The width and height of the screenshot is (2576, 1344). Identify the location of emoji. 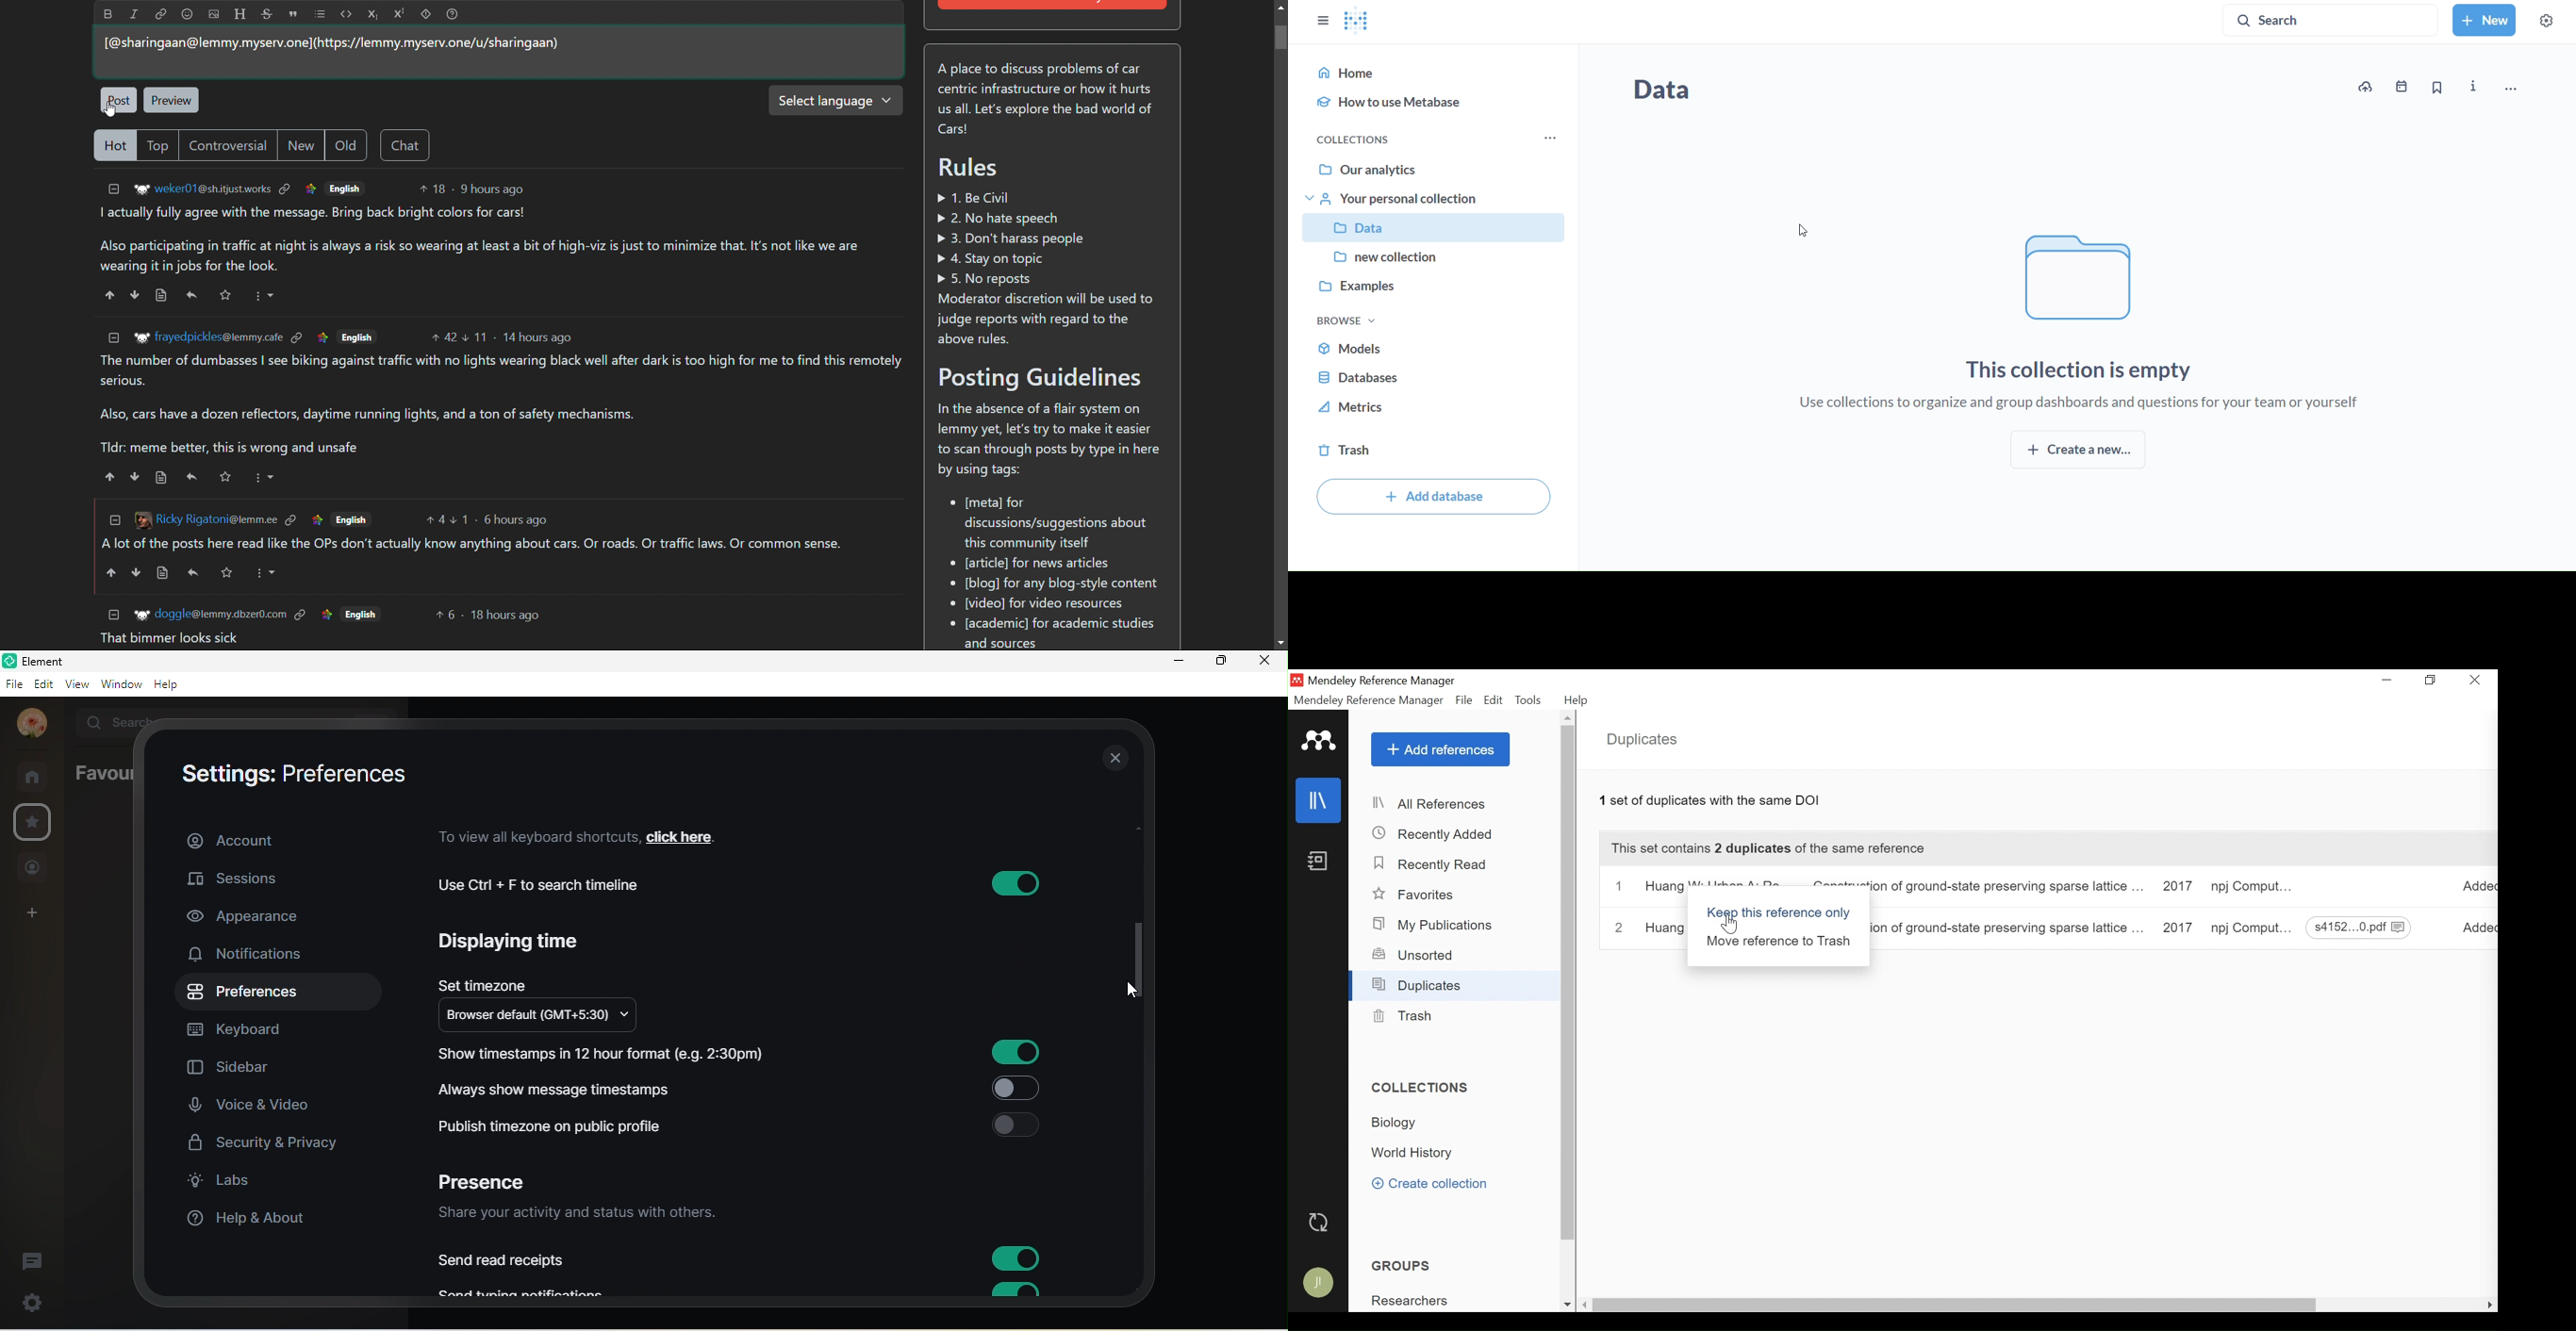
(187, 14).